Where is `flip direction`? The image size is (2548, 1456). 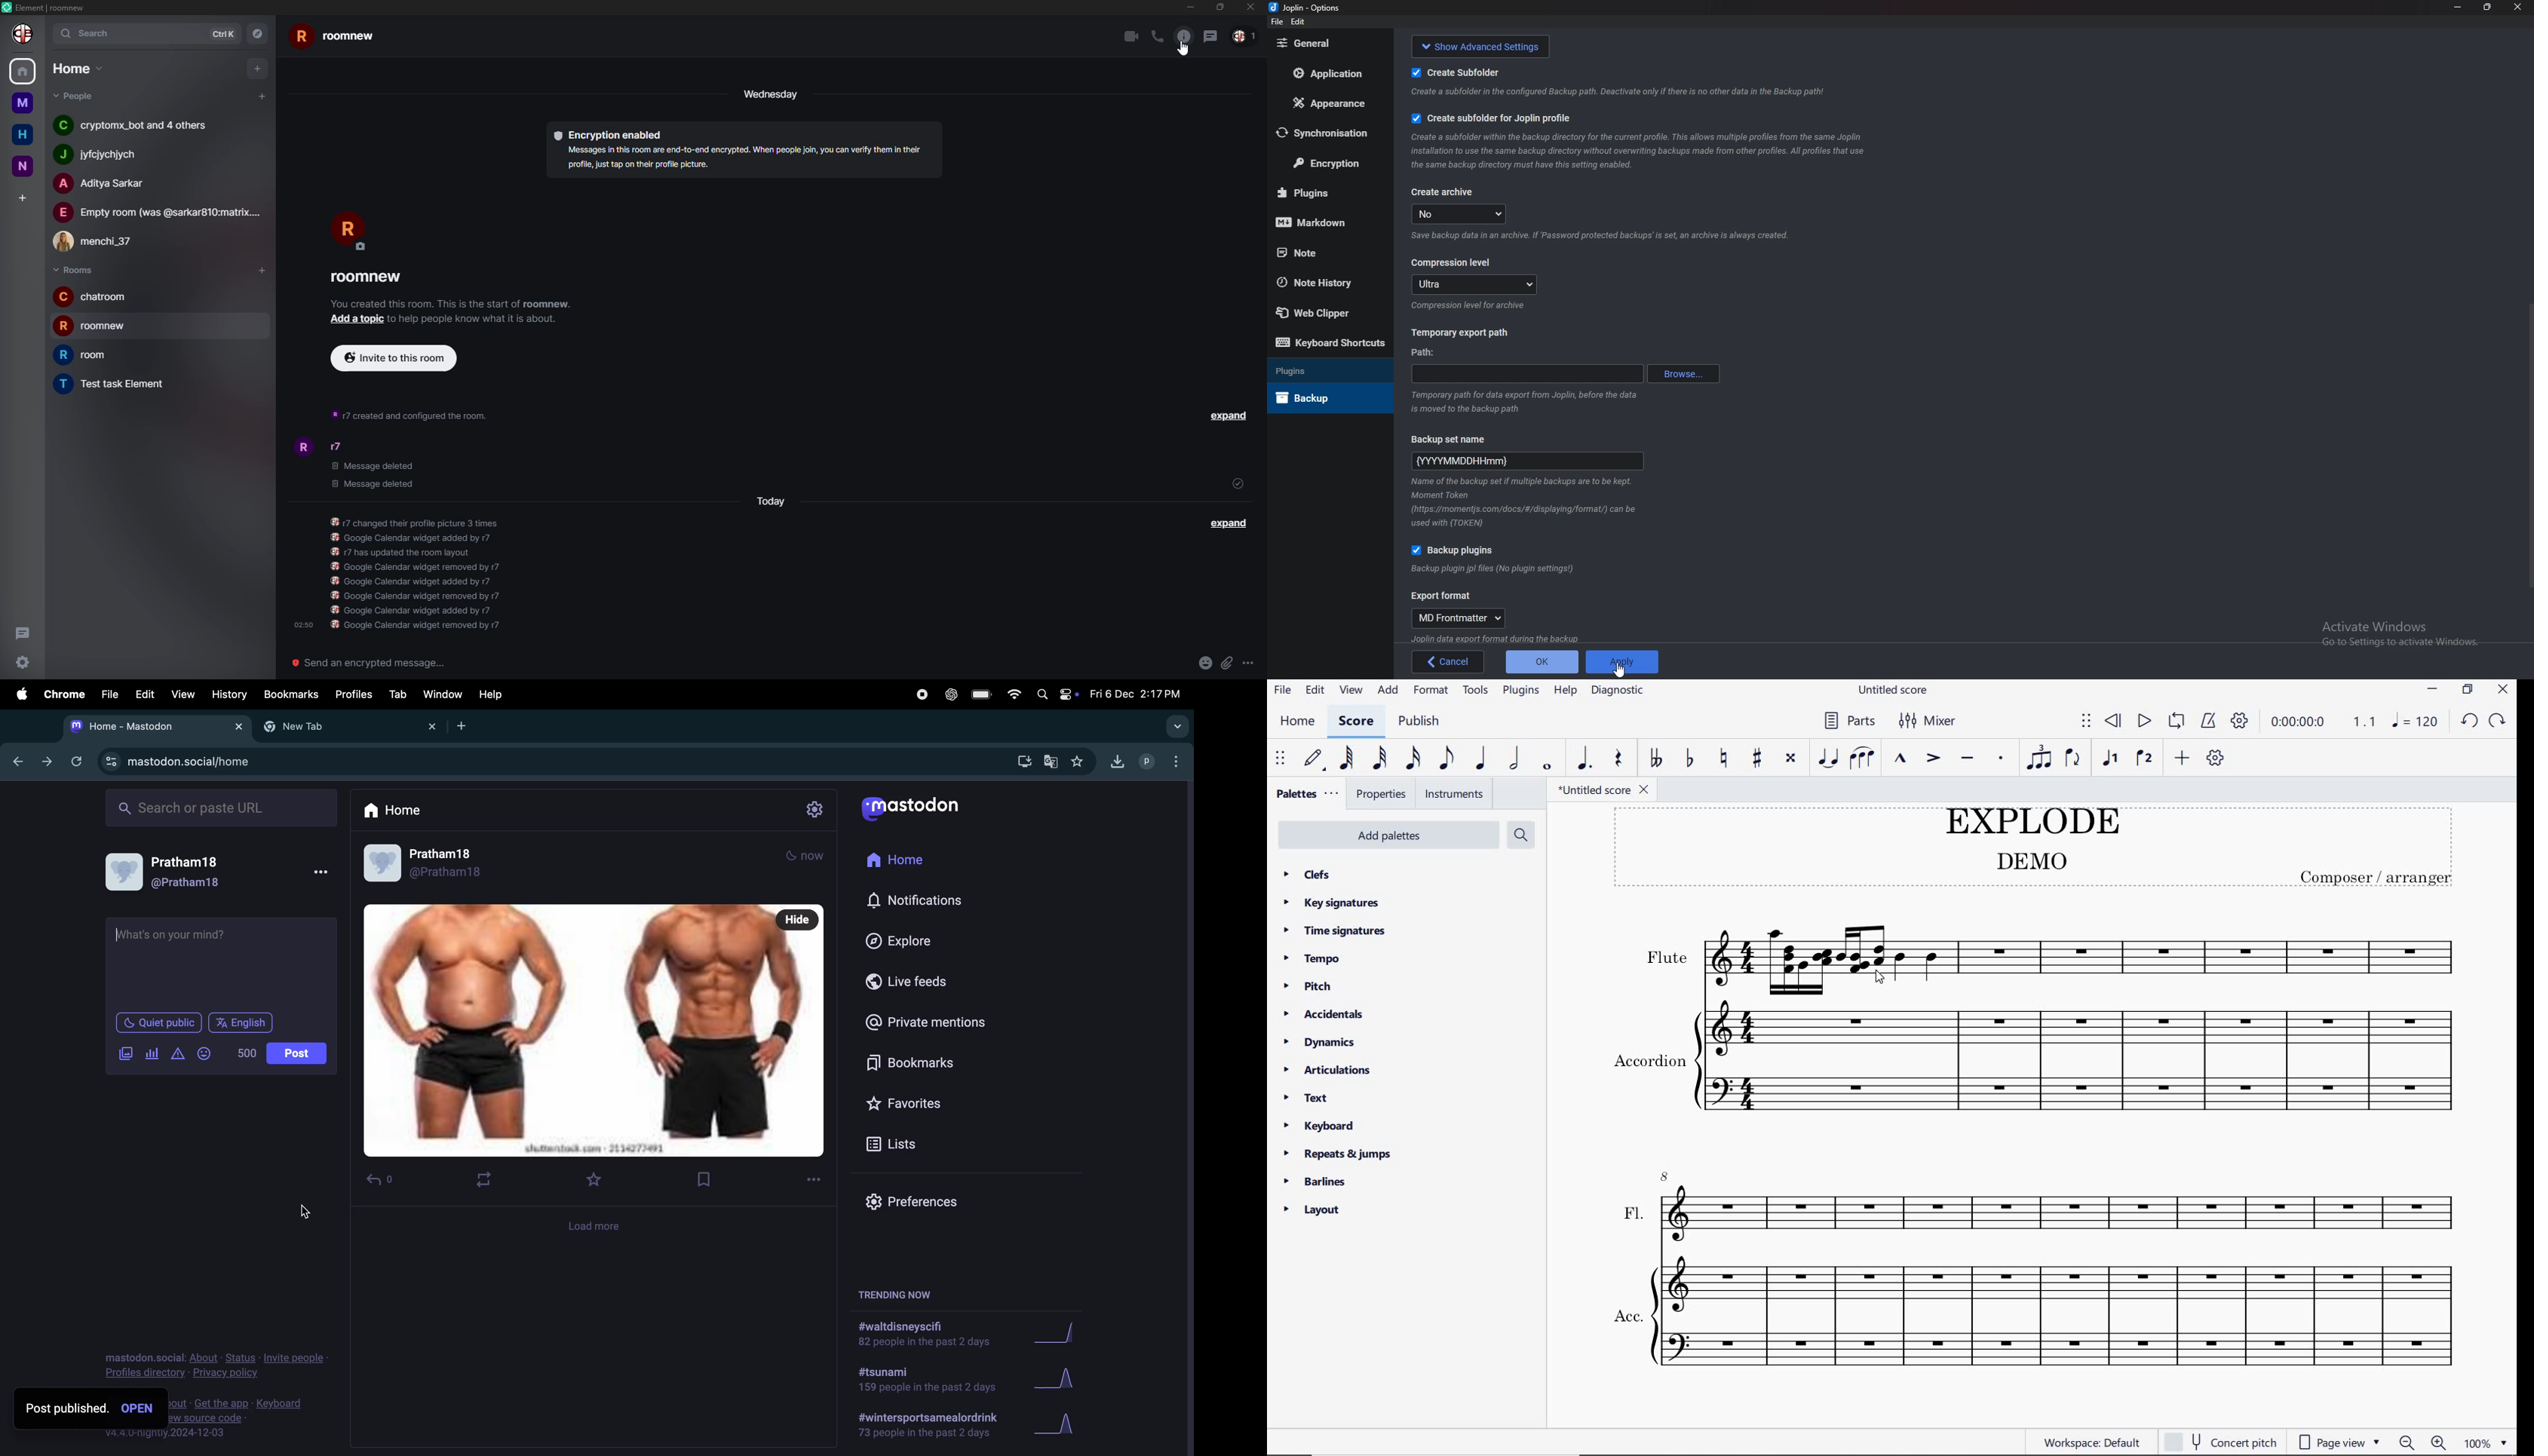
flip direction is located at coordinates (2074, 758).